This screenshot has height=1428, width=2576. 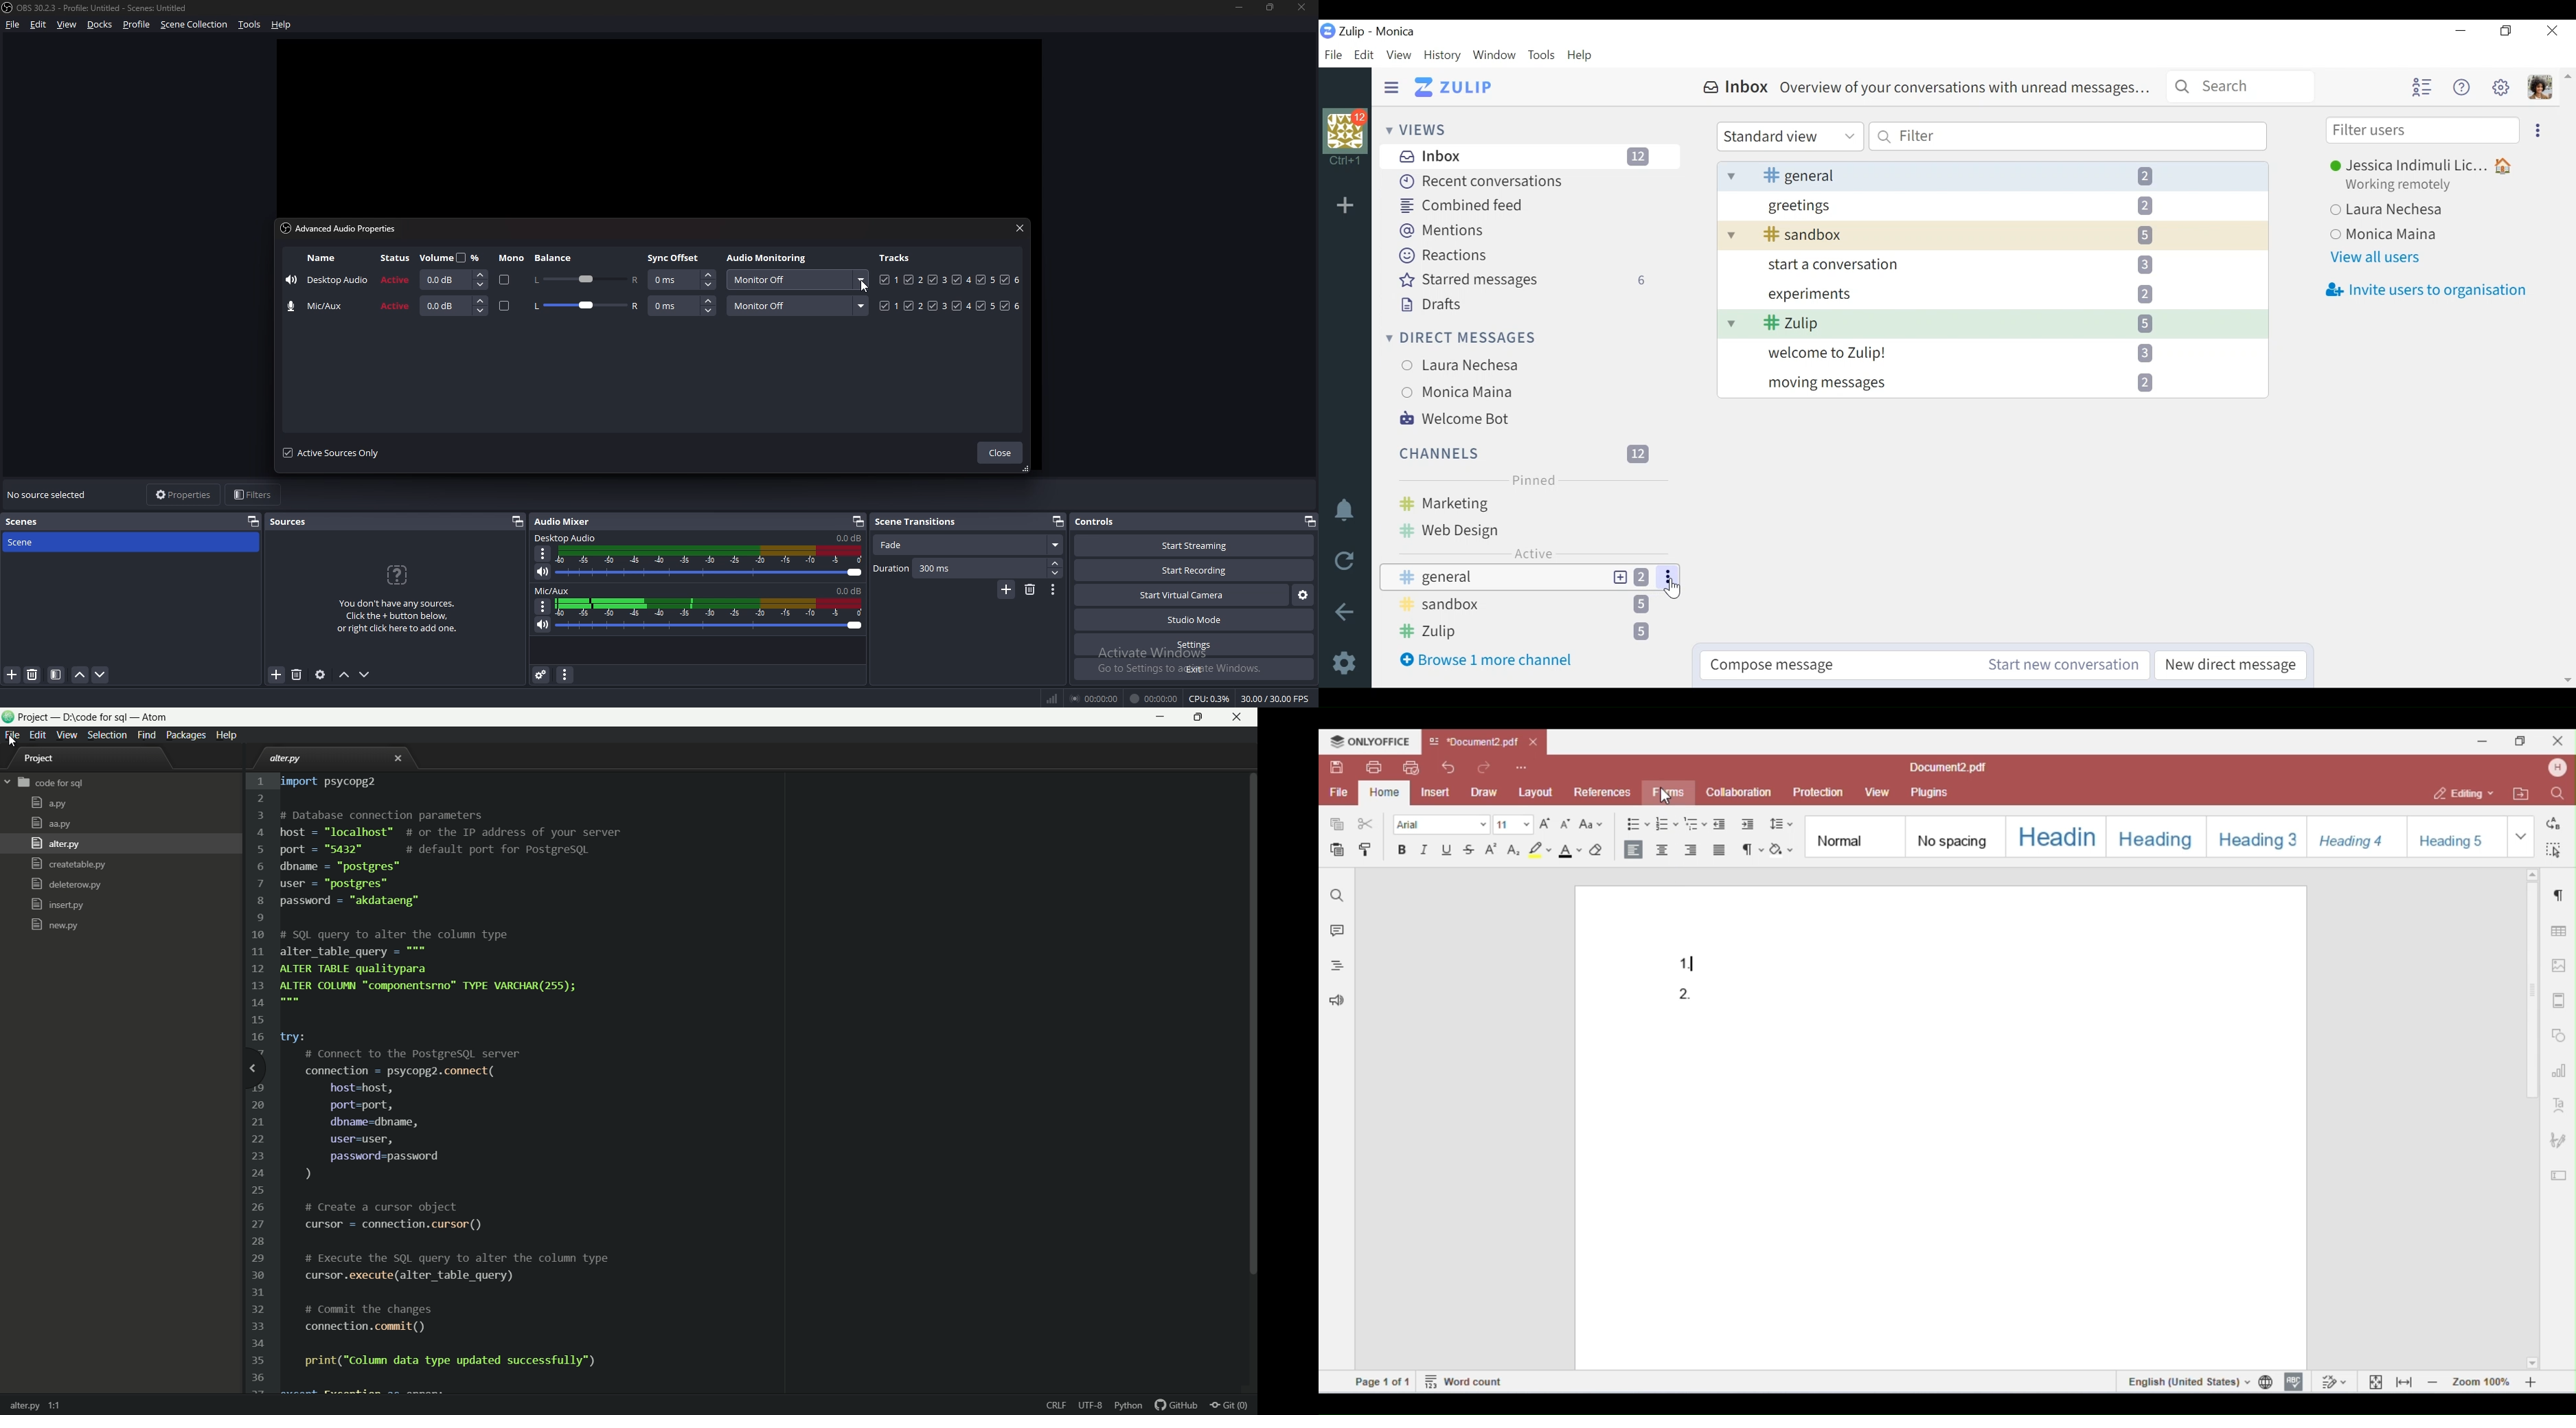 What do you see at coordinates (255, 495) in the screenshot?
I see `filters` at bounding box center [255, 495].